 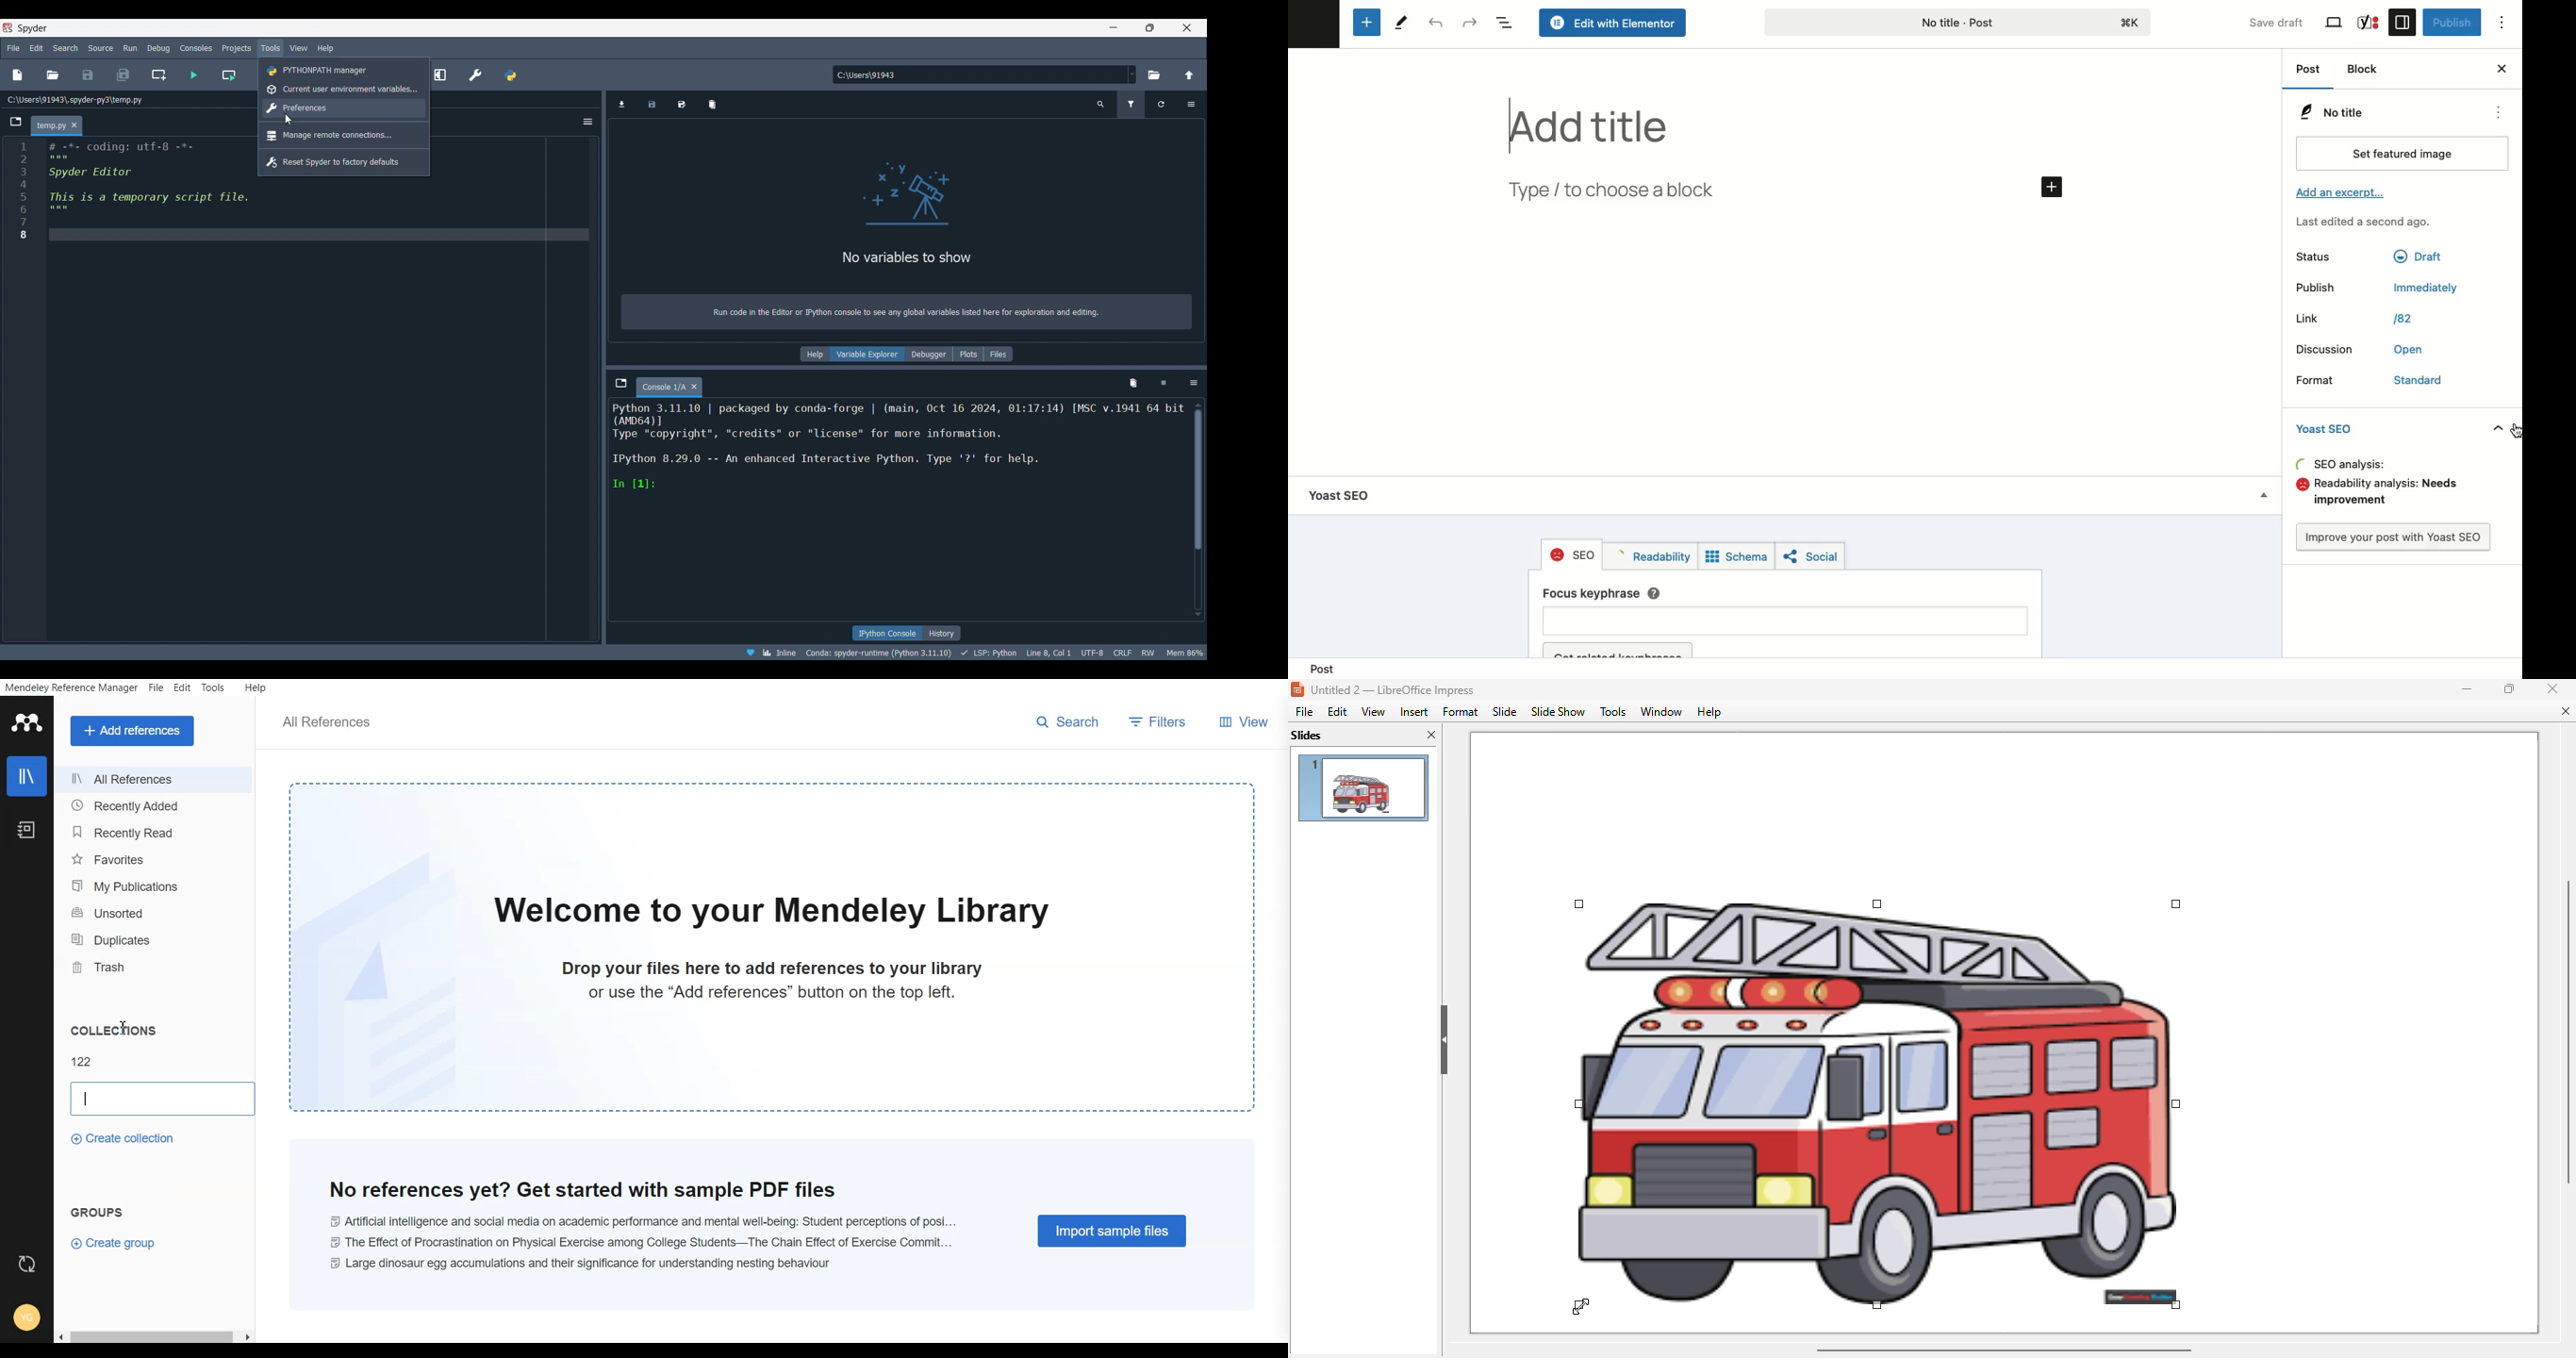 I want to click on horizontal scroll bar, so click(x=2004, y=1350).